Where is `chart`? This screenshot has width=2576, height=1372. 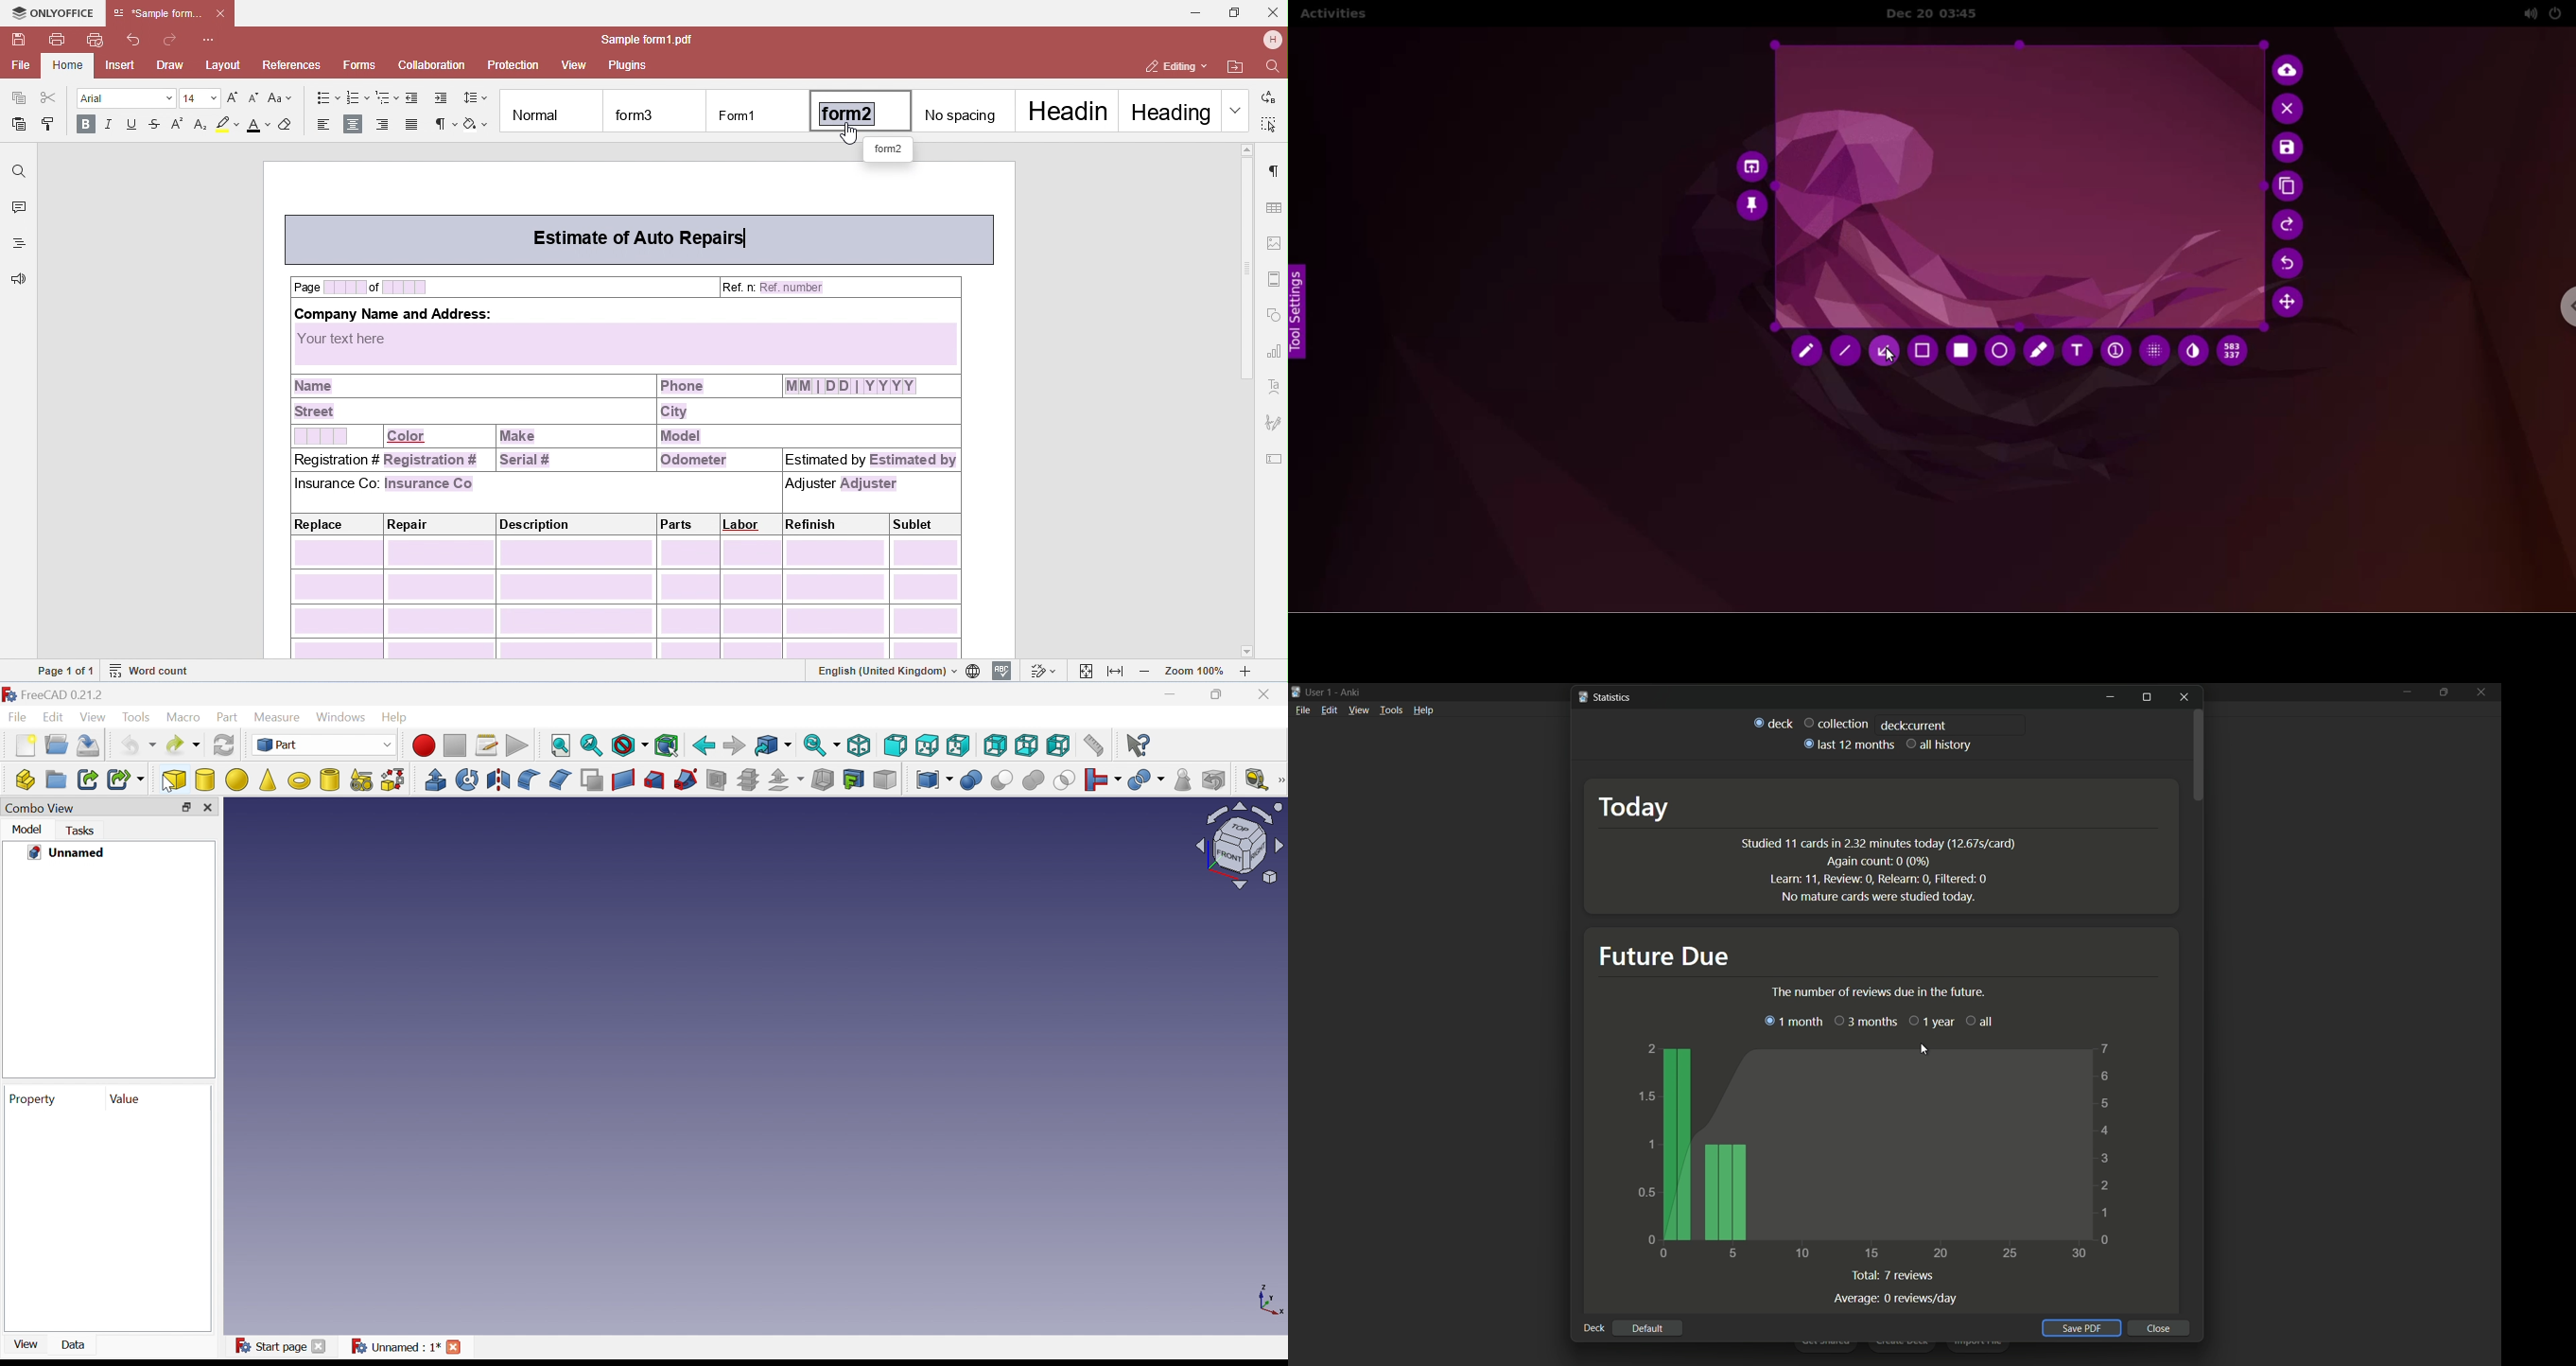 chart is located at coordinates (1878, 1149).